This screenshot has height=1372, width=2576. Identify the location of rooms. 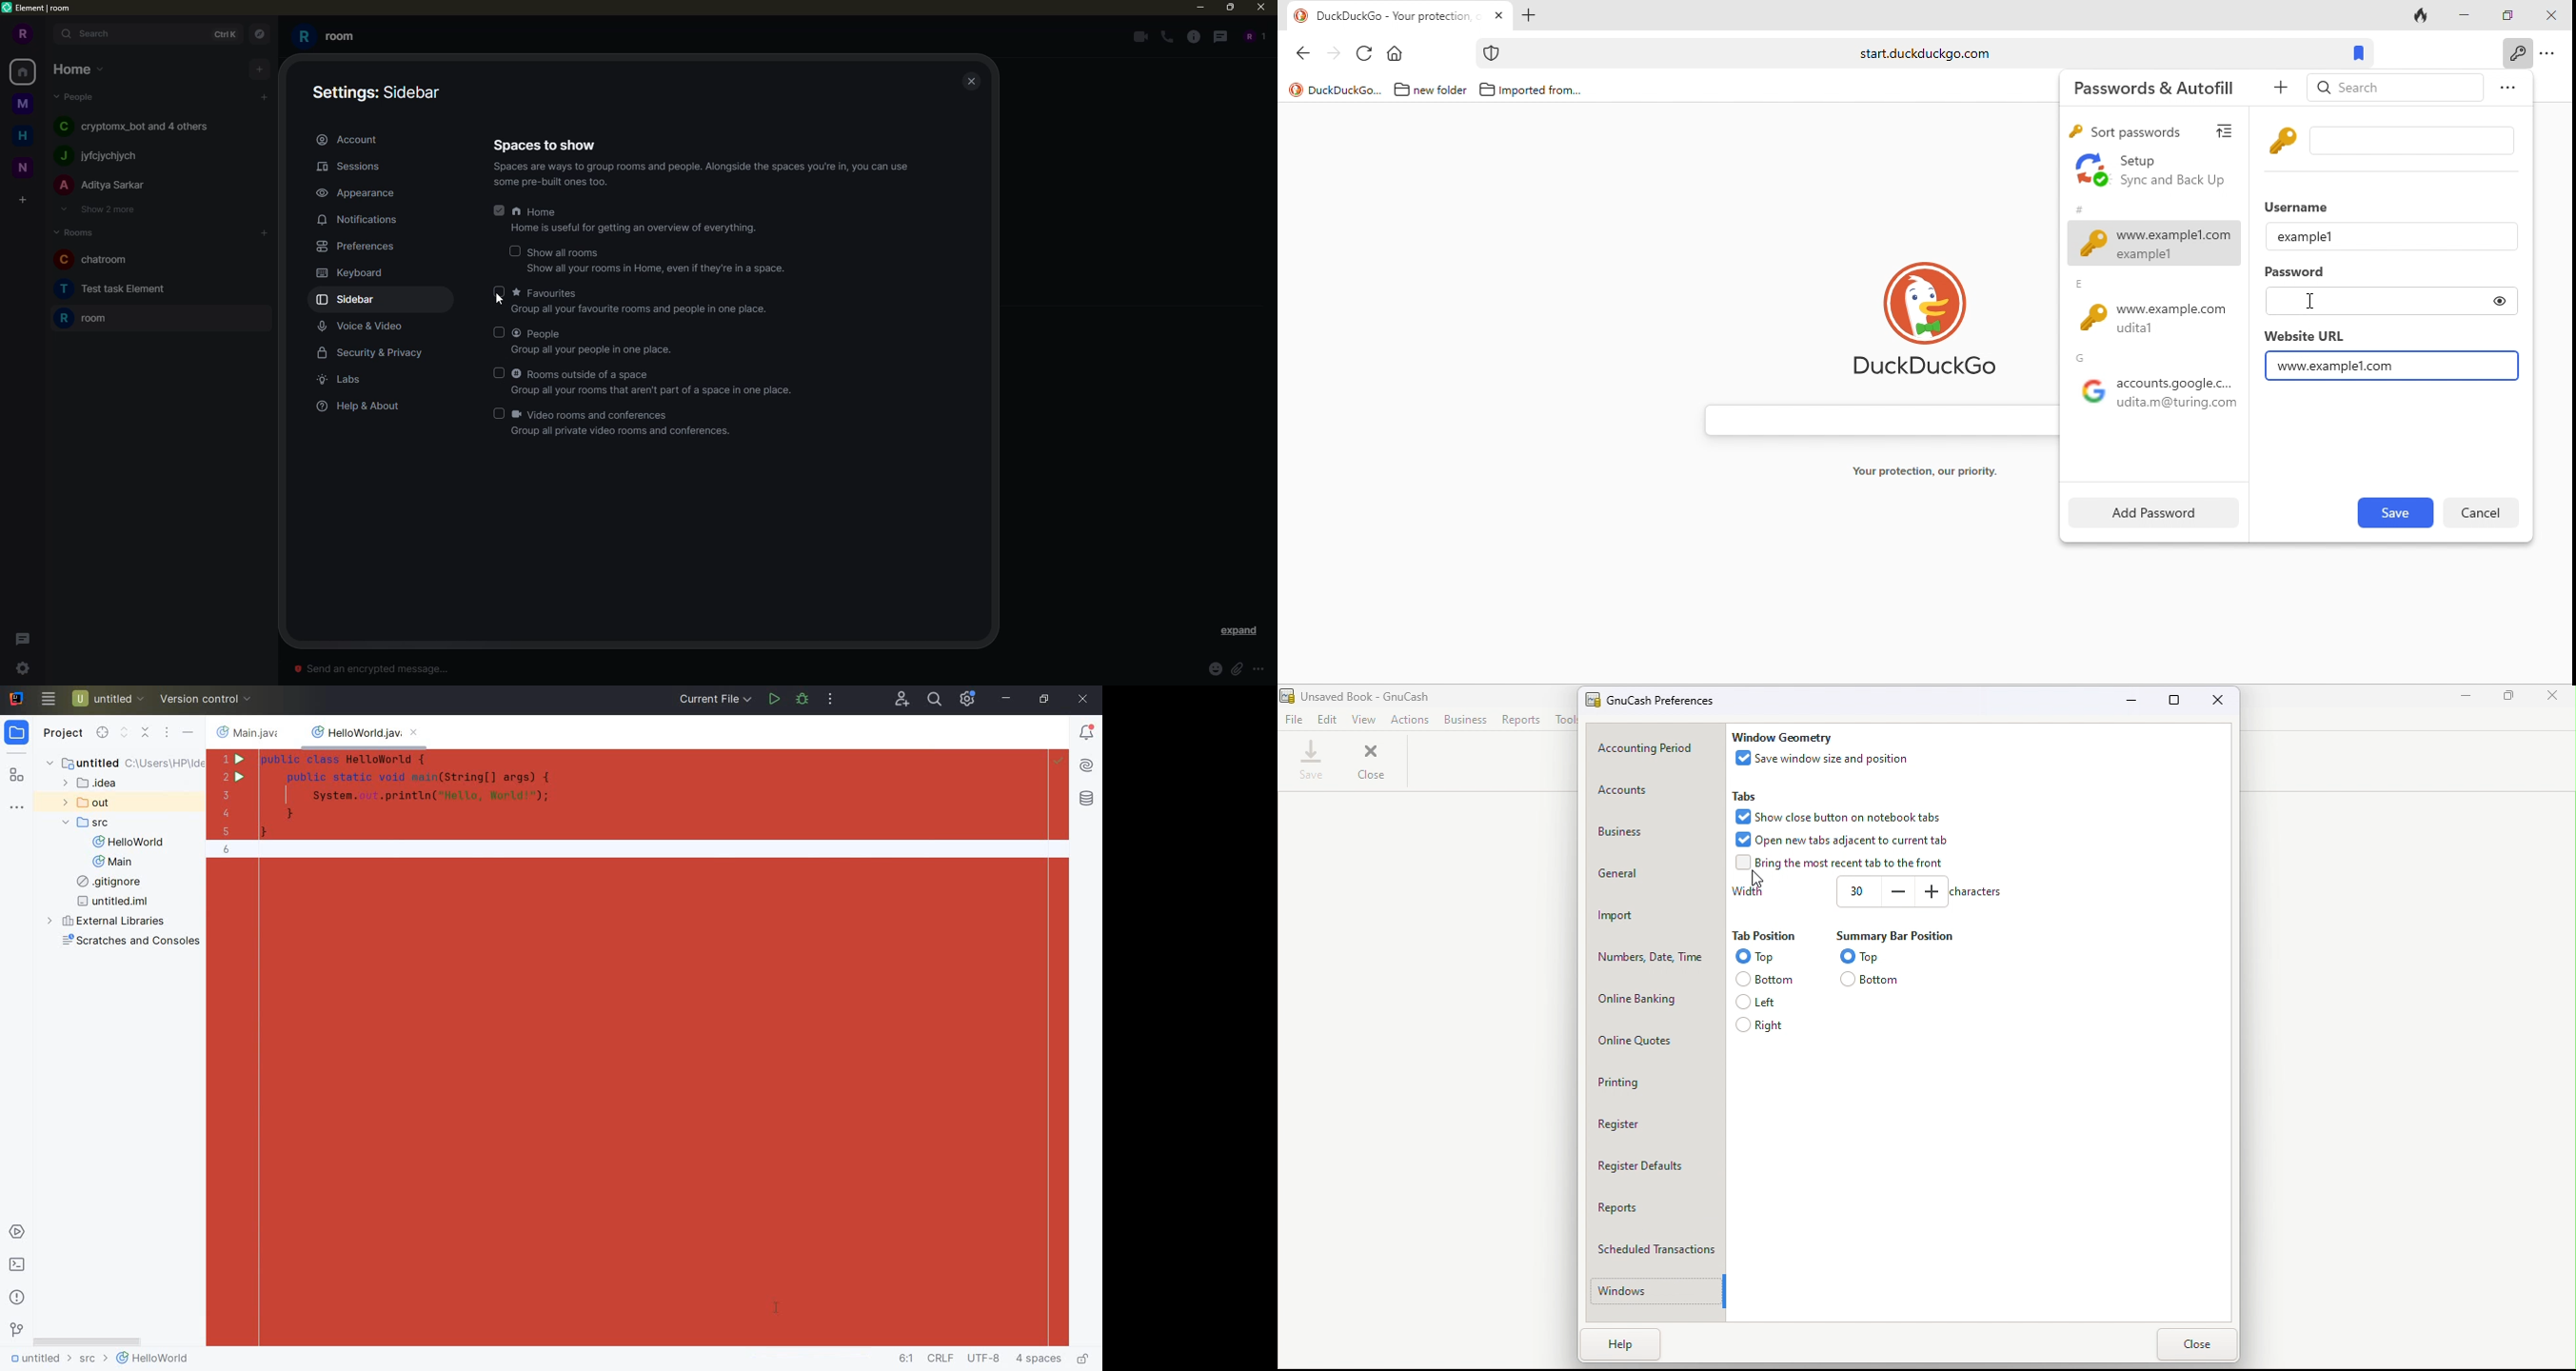
(75, 231).